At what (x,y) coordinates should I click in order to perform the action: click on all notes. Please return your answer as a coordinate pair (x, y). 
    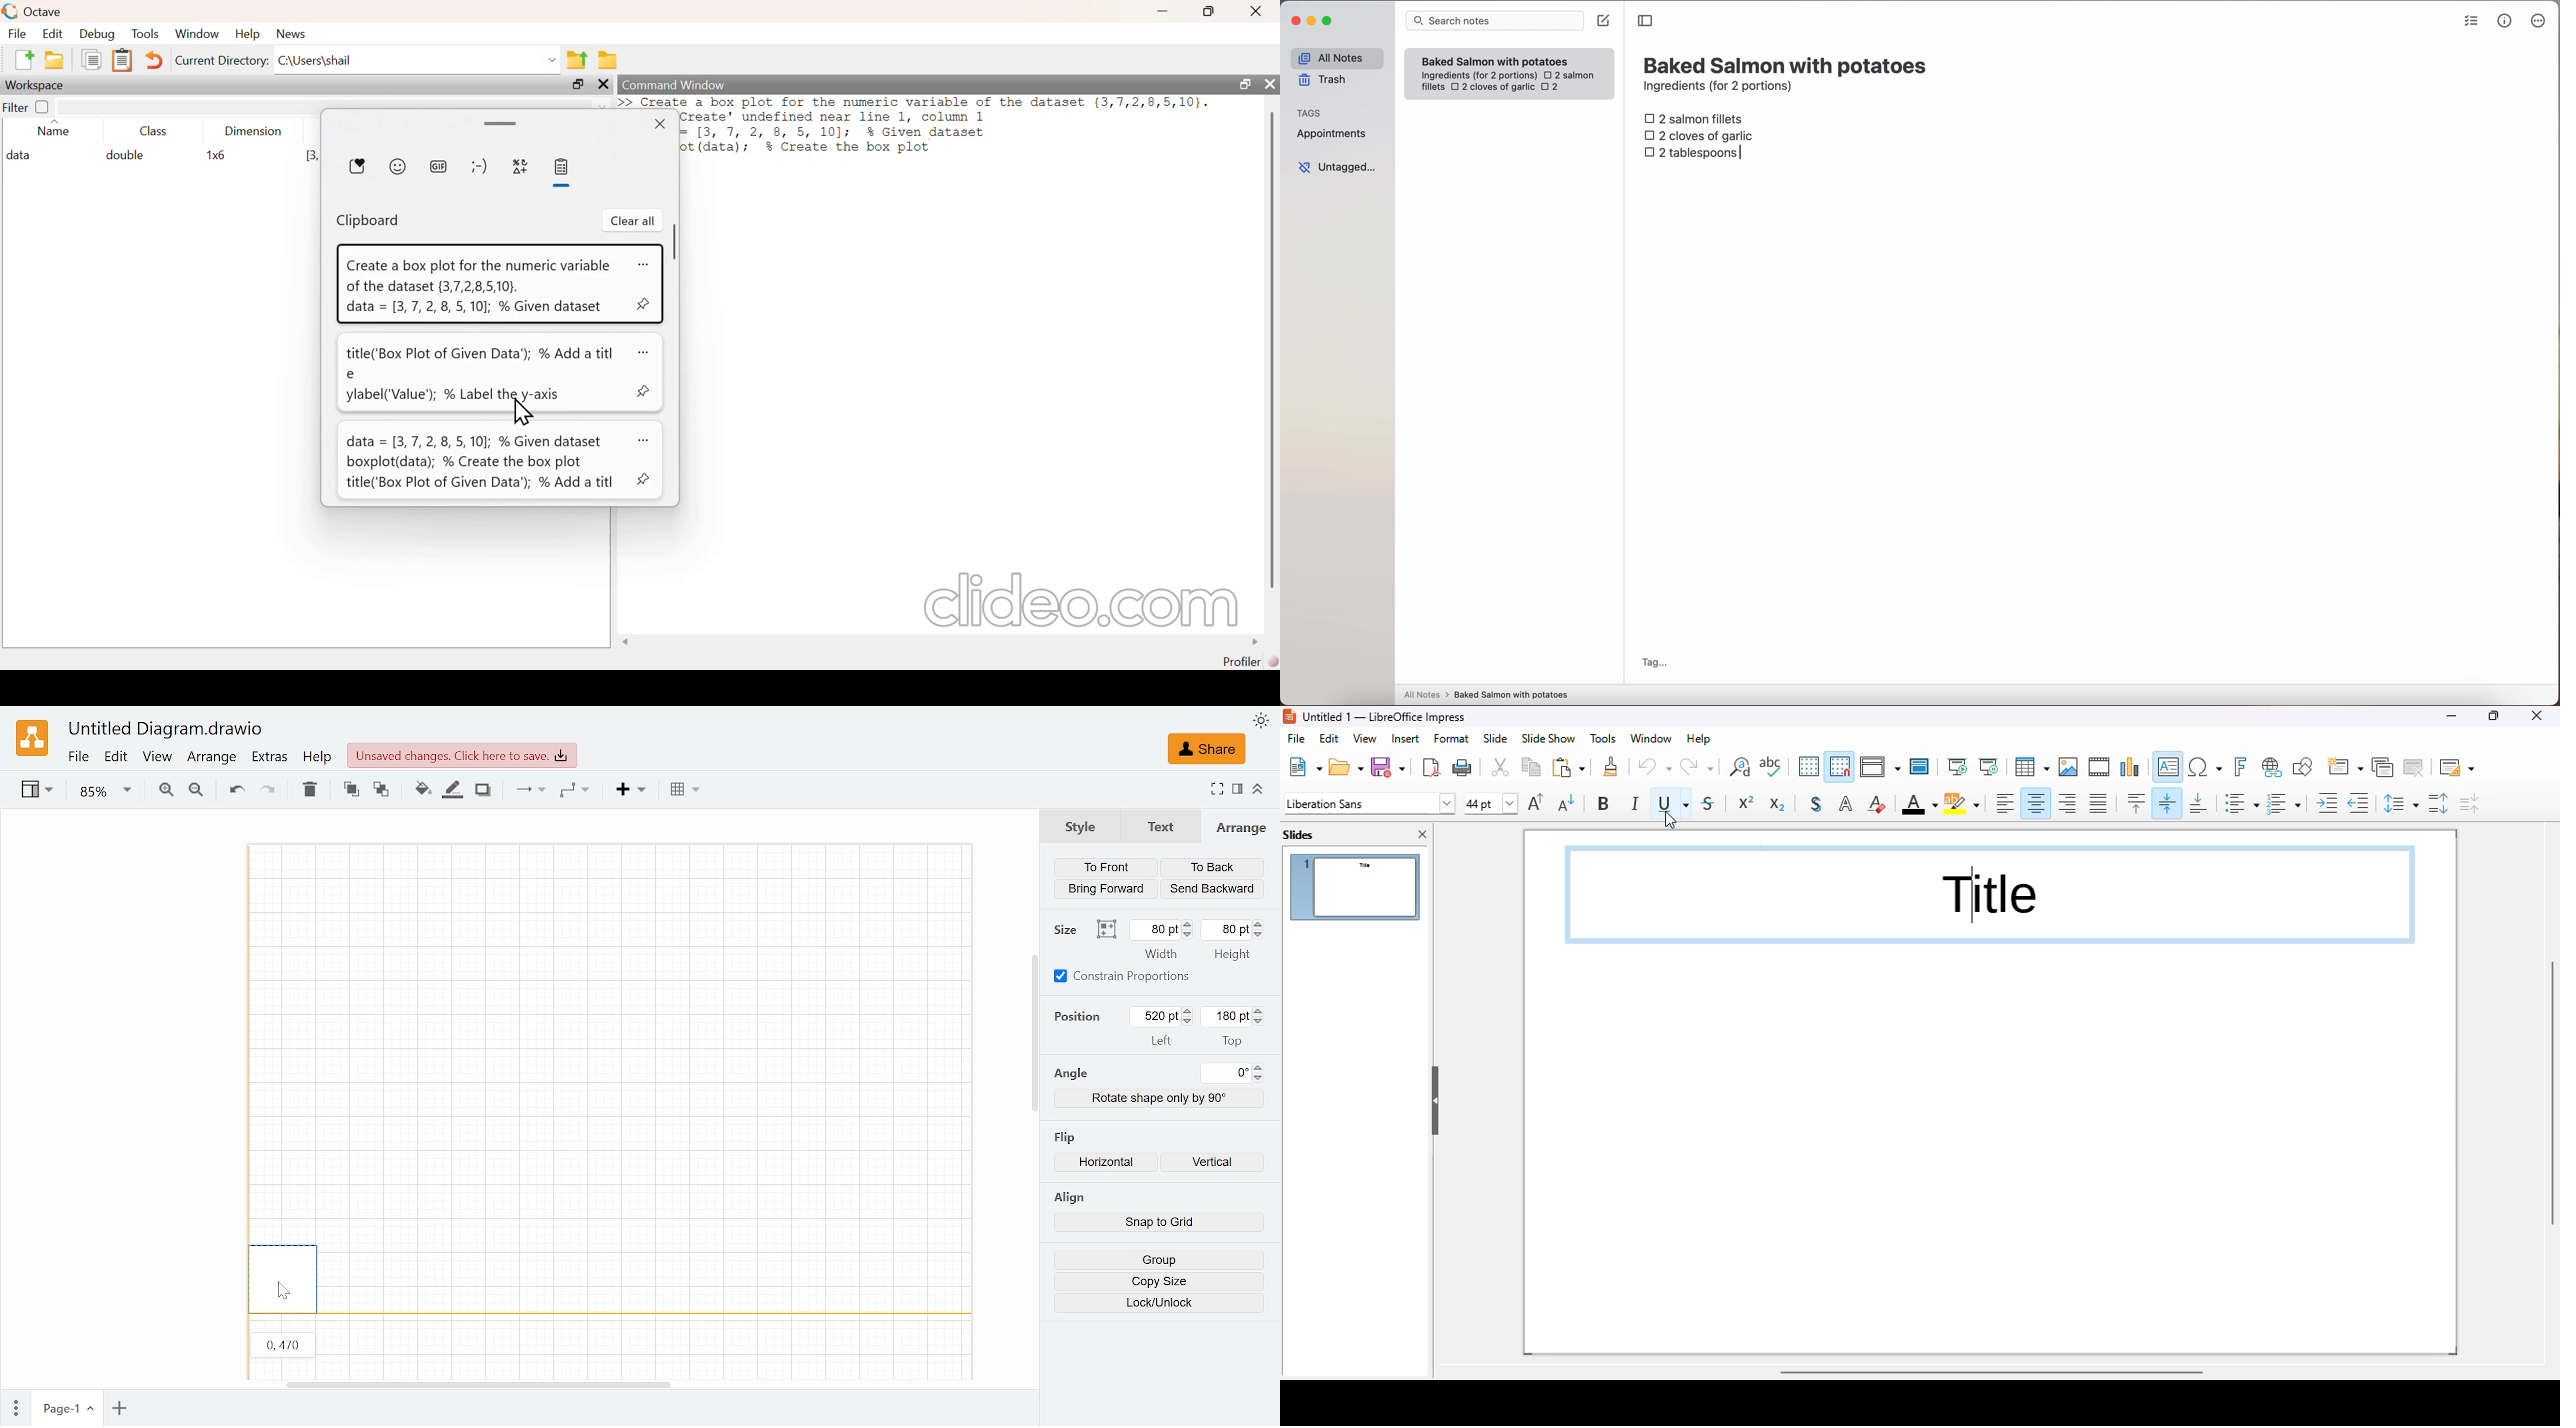
    Looking at the image, I should click on (1337, 58).